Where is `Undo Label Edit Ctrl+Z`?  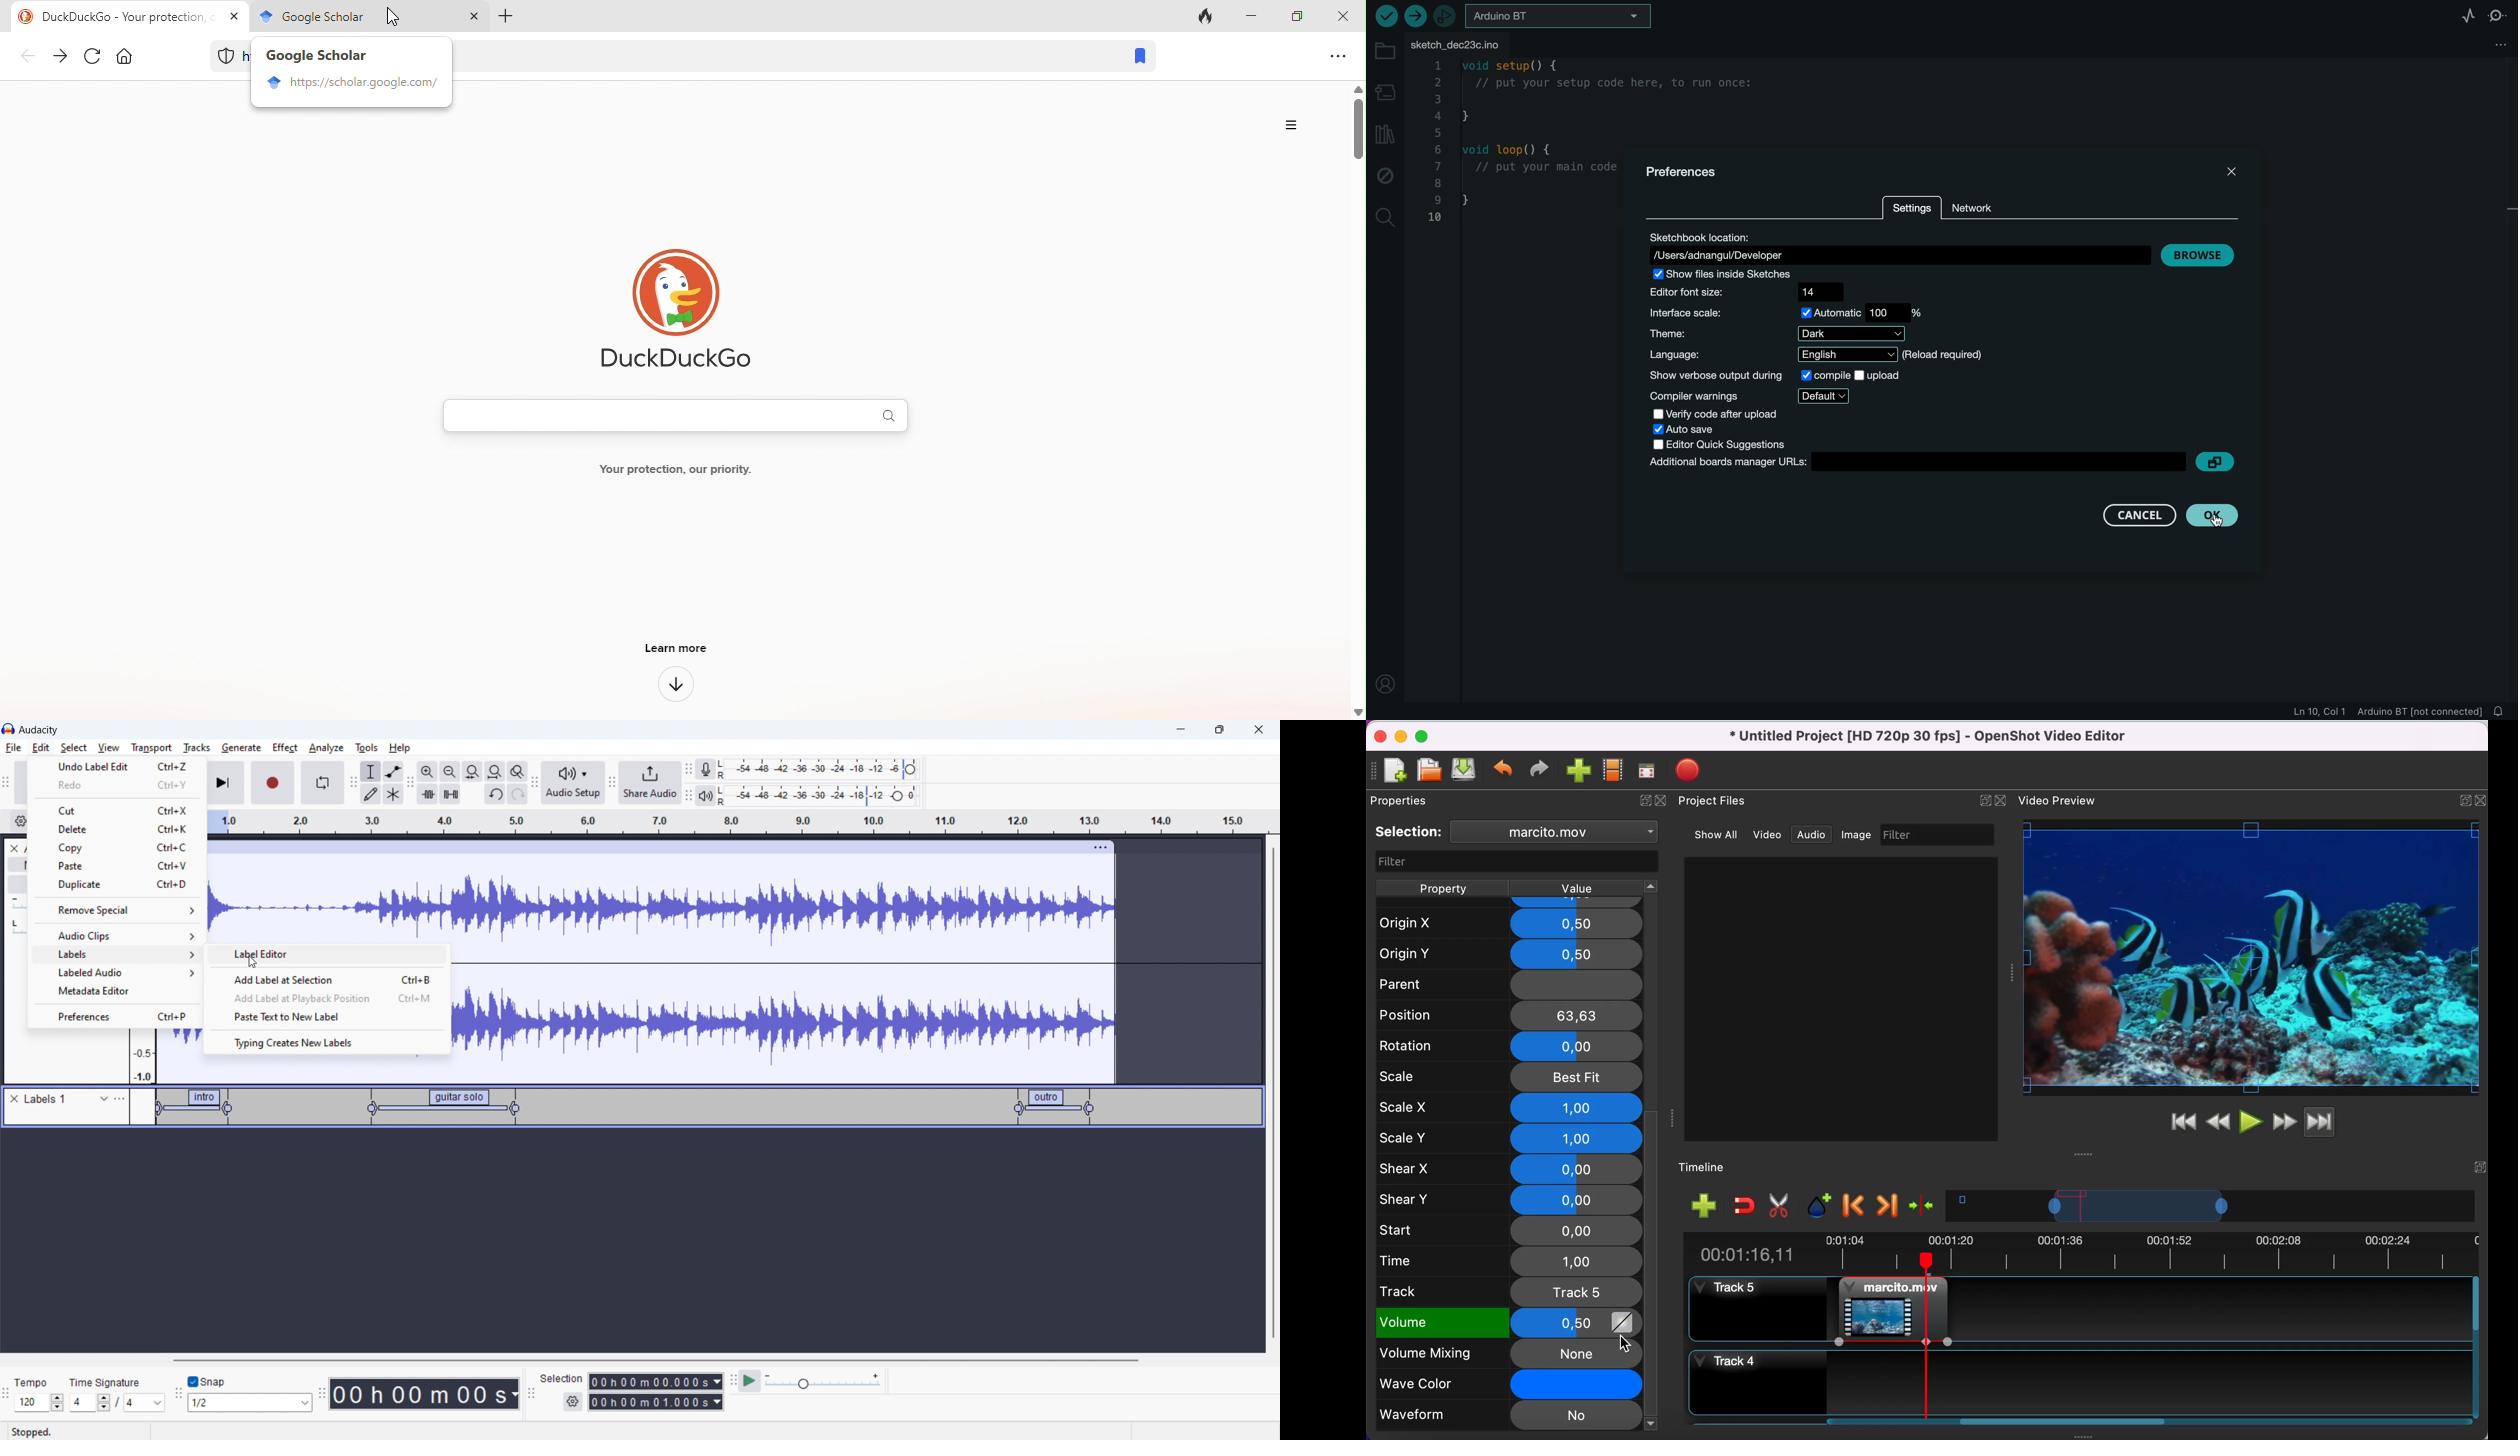 Undo Label Edit Ctrl+Z is located at coordinates (120, 769).